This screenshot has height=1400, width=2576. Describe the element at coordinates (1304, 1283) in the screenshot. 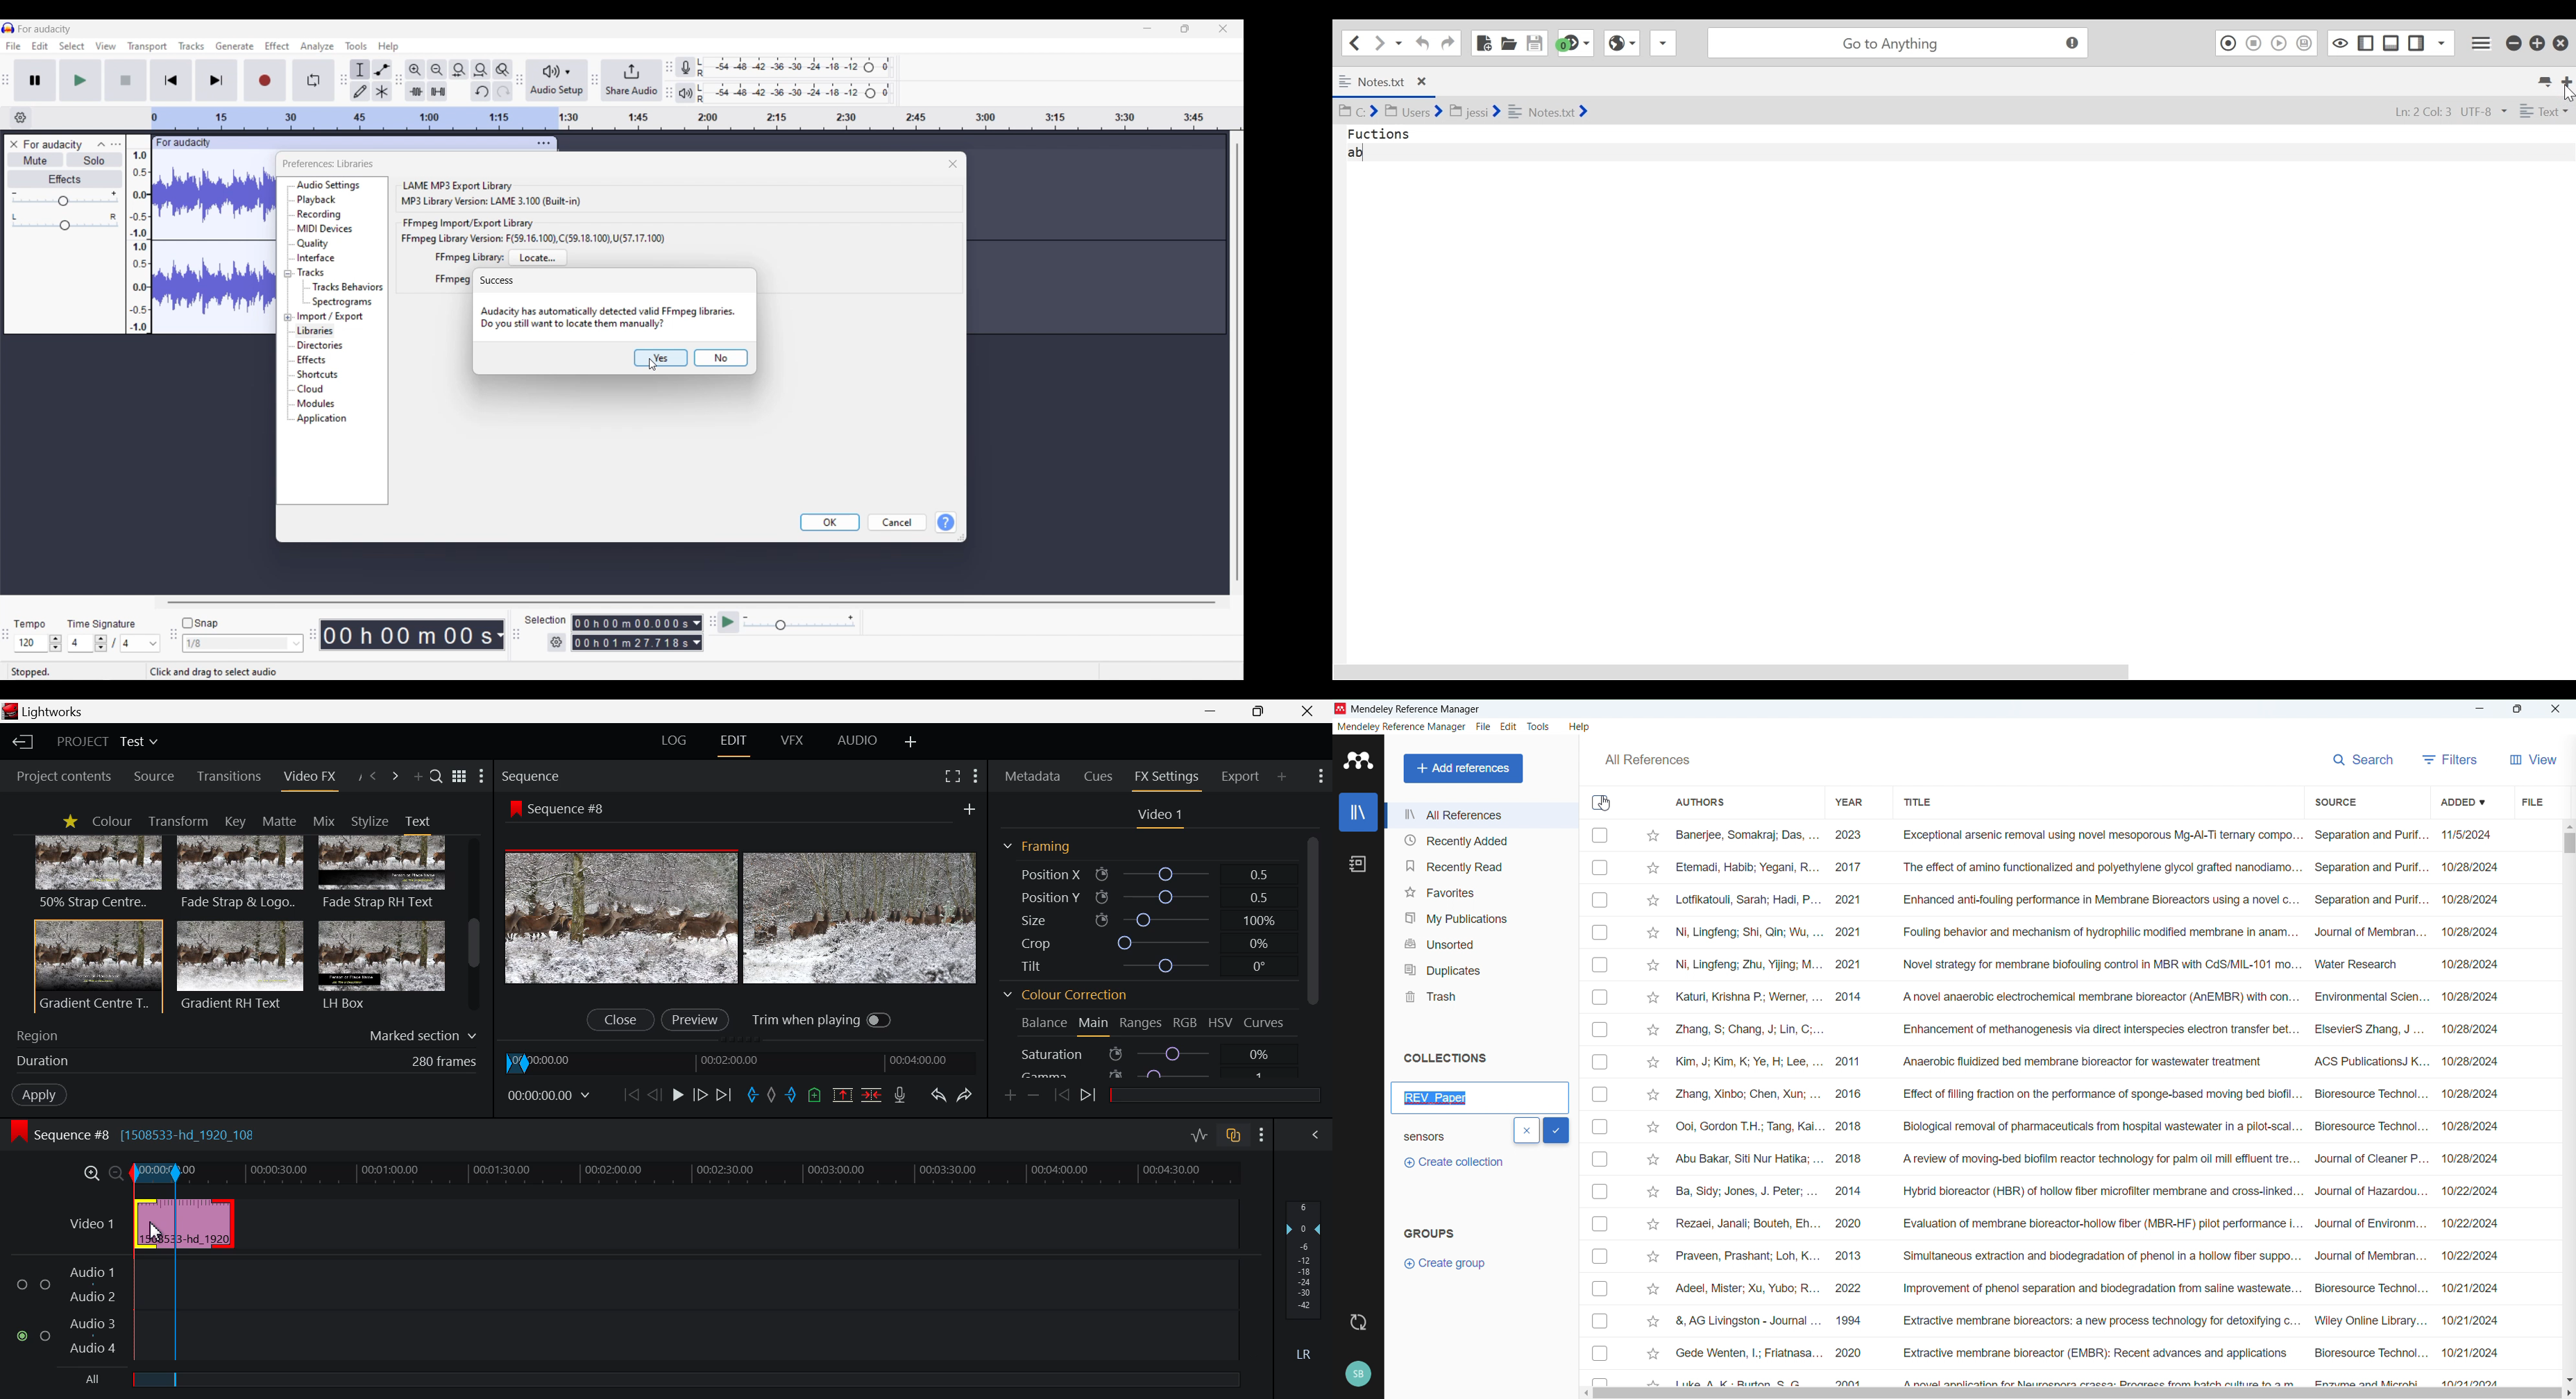

I see `Decibel Level` at that location.